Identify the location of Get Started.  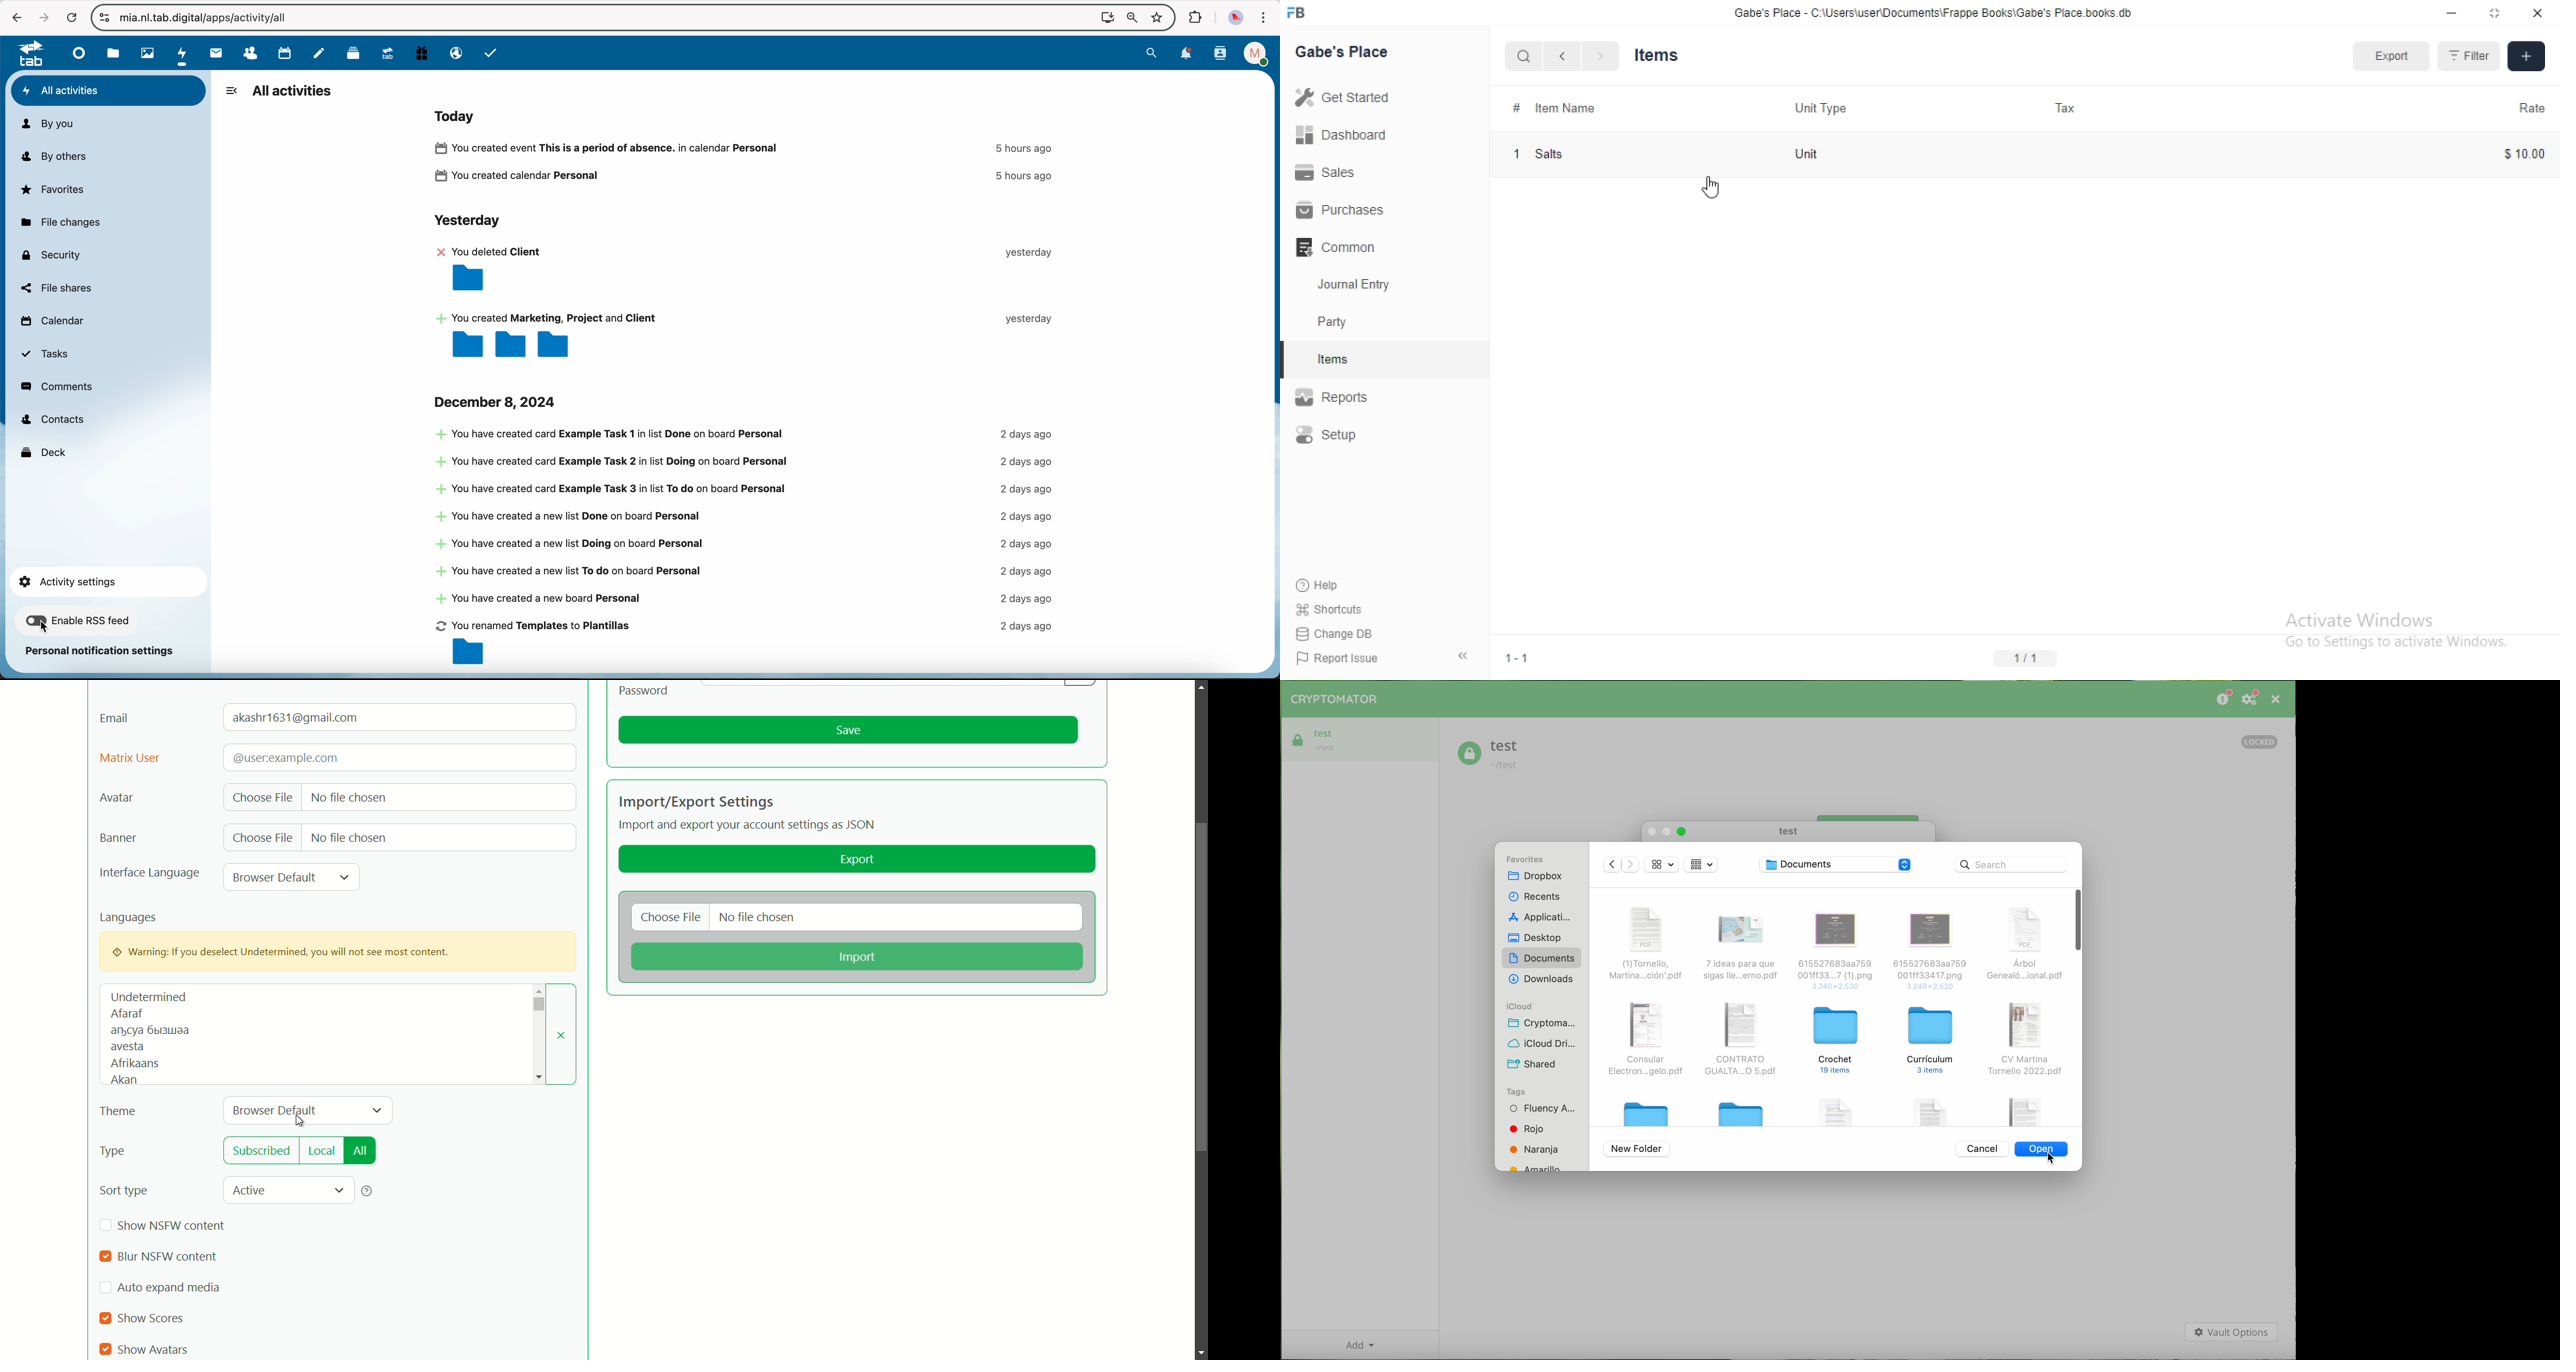
(1347, 96).